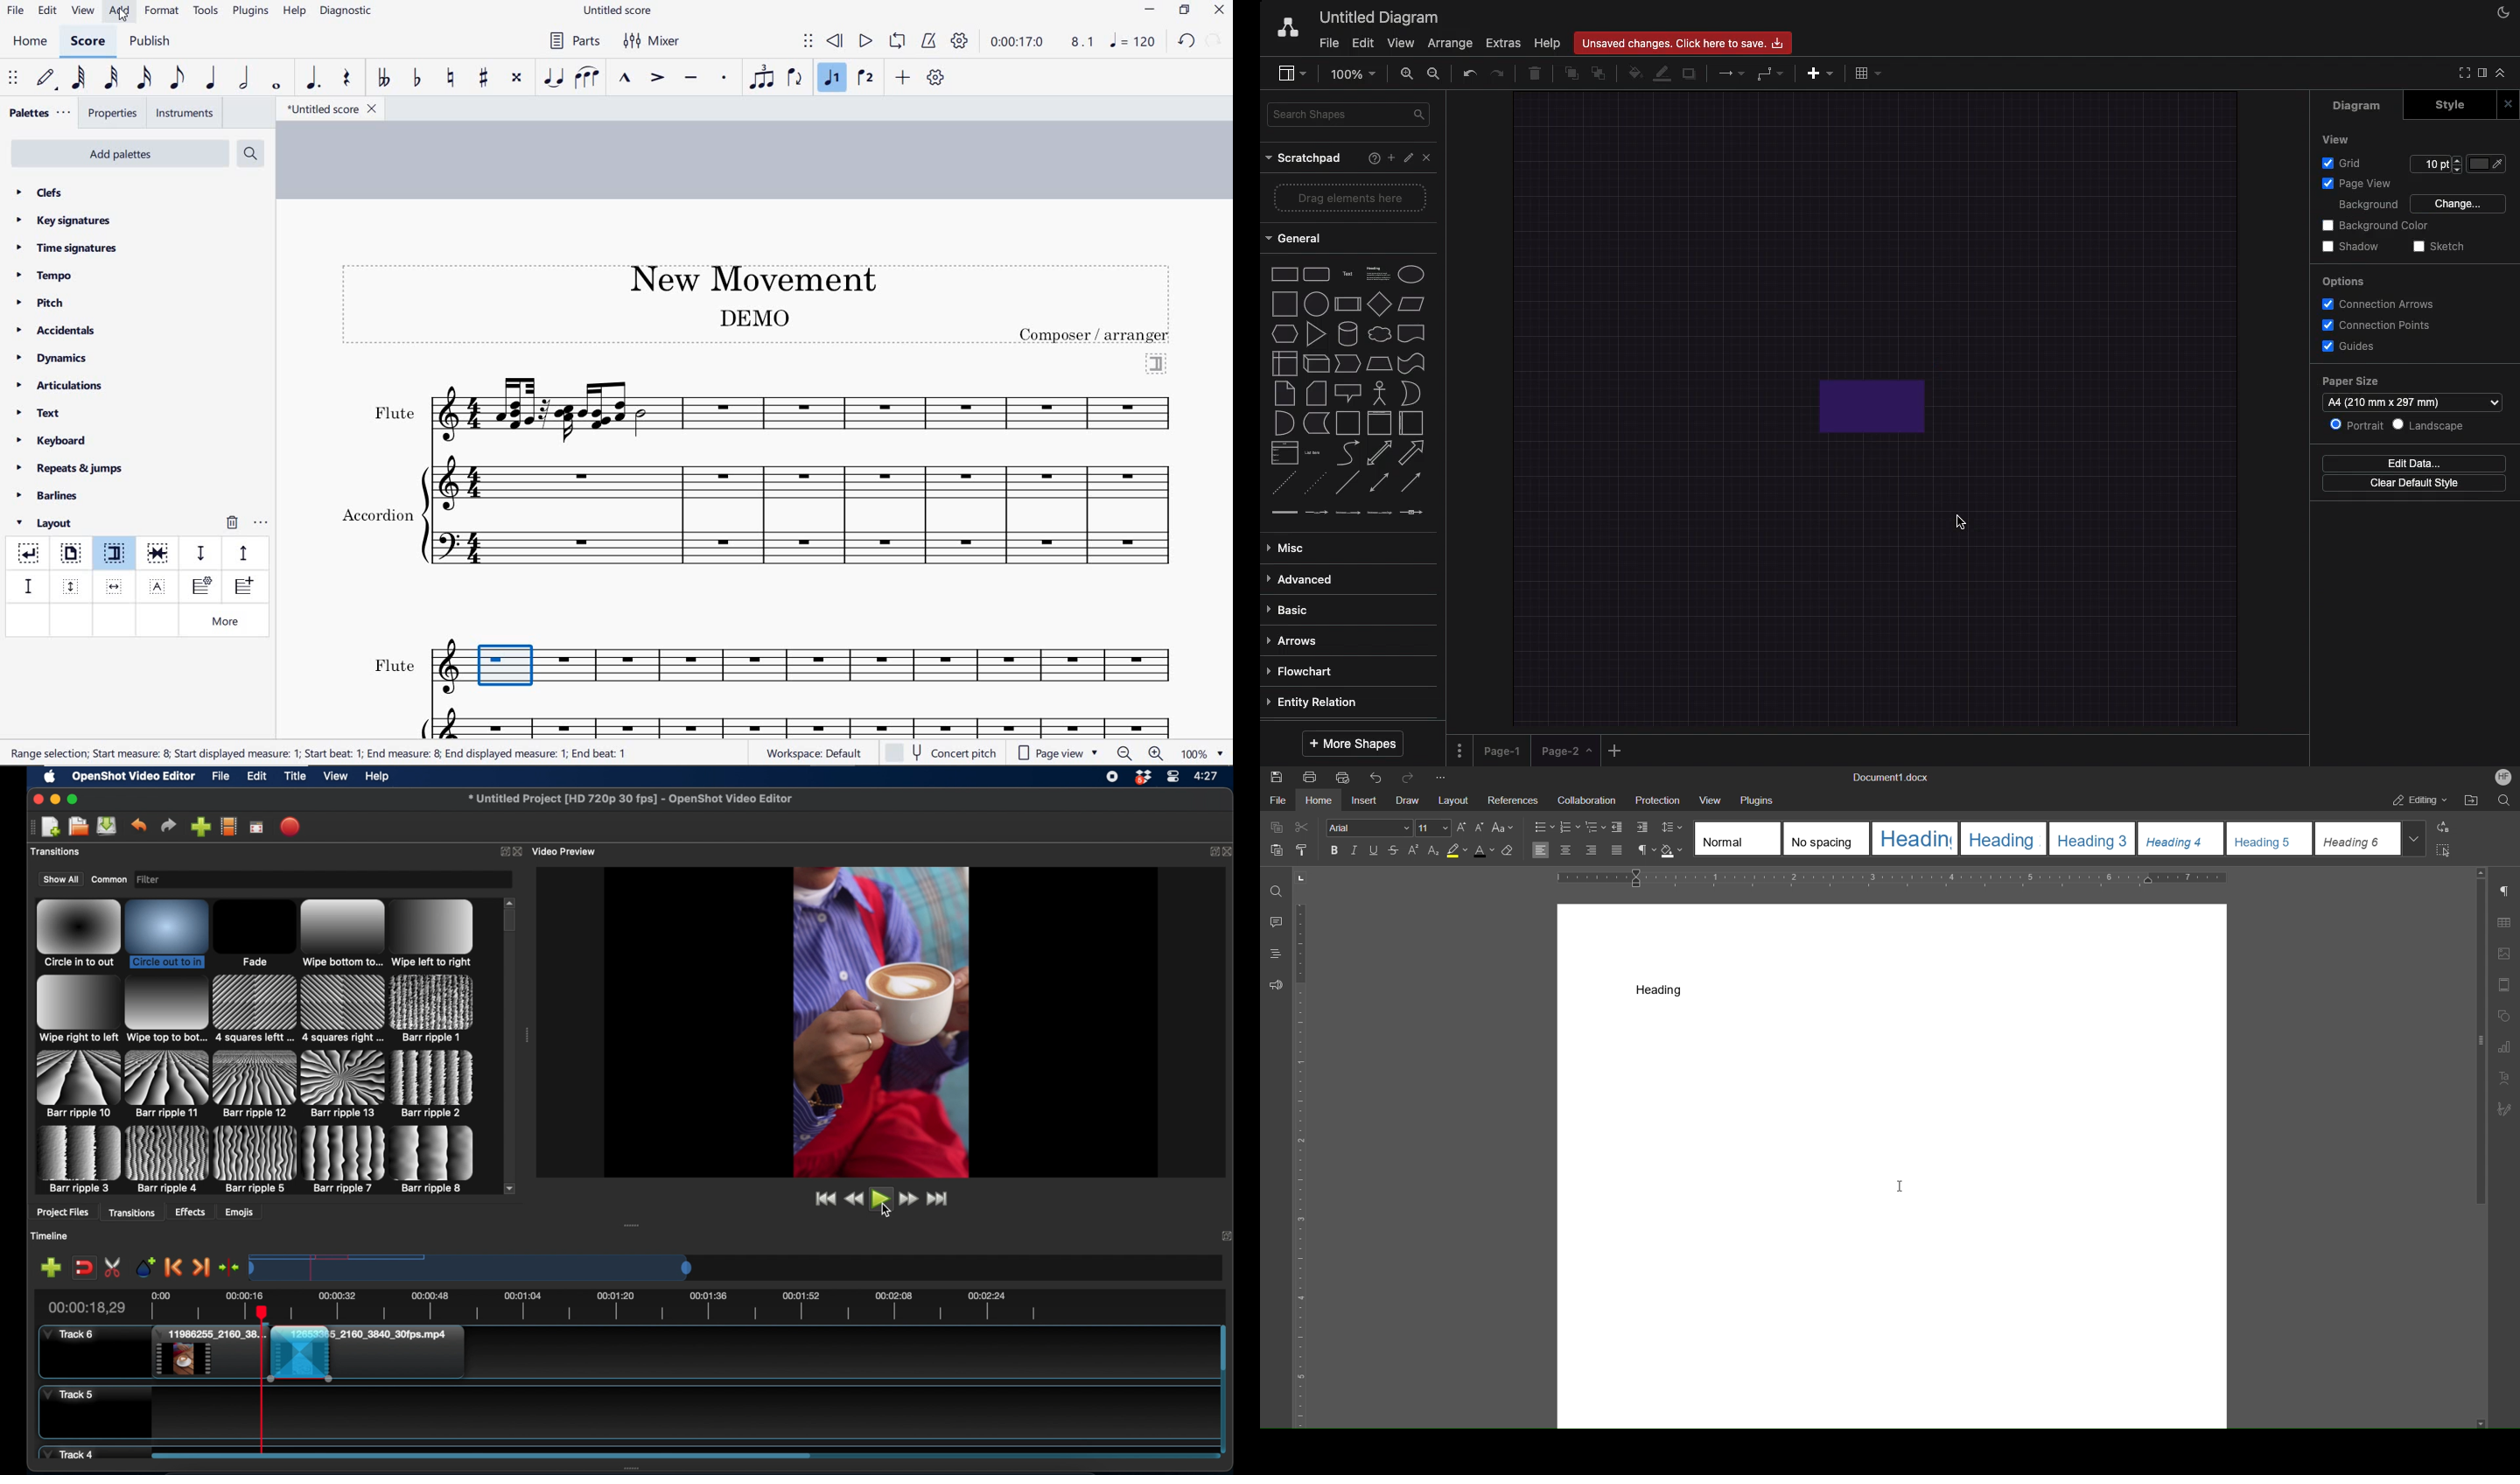 The image size is (2520, 1484). What do you see at coordinates (2481, 873) in the screenshot?
I see `Move up` at bounding box center [2481, 873].